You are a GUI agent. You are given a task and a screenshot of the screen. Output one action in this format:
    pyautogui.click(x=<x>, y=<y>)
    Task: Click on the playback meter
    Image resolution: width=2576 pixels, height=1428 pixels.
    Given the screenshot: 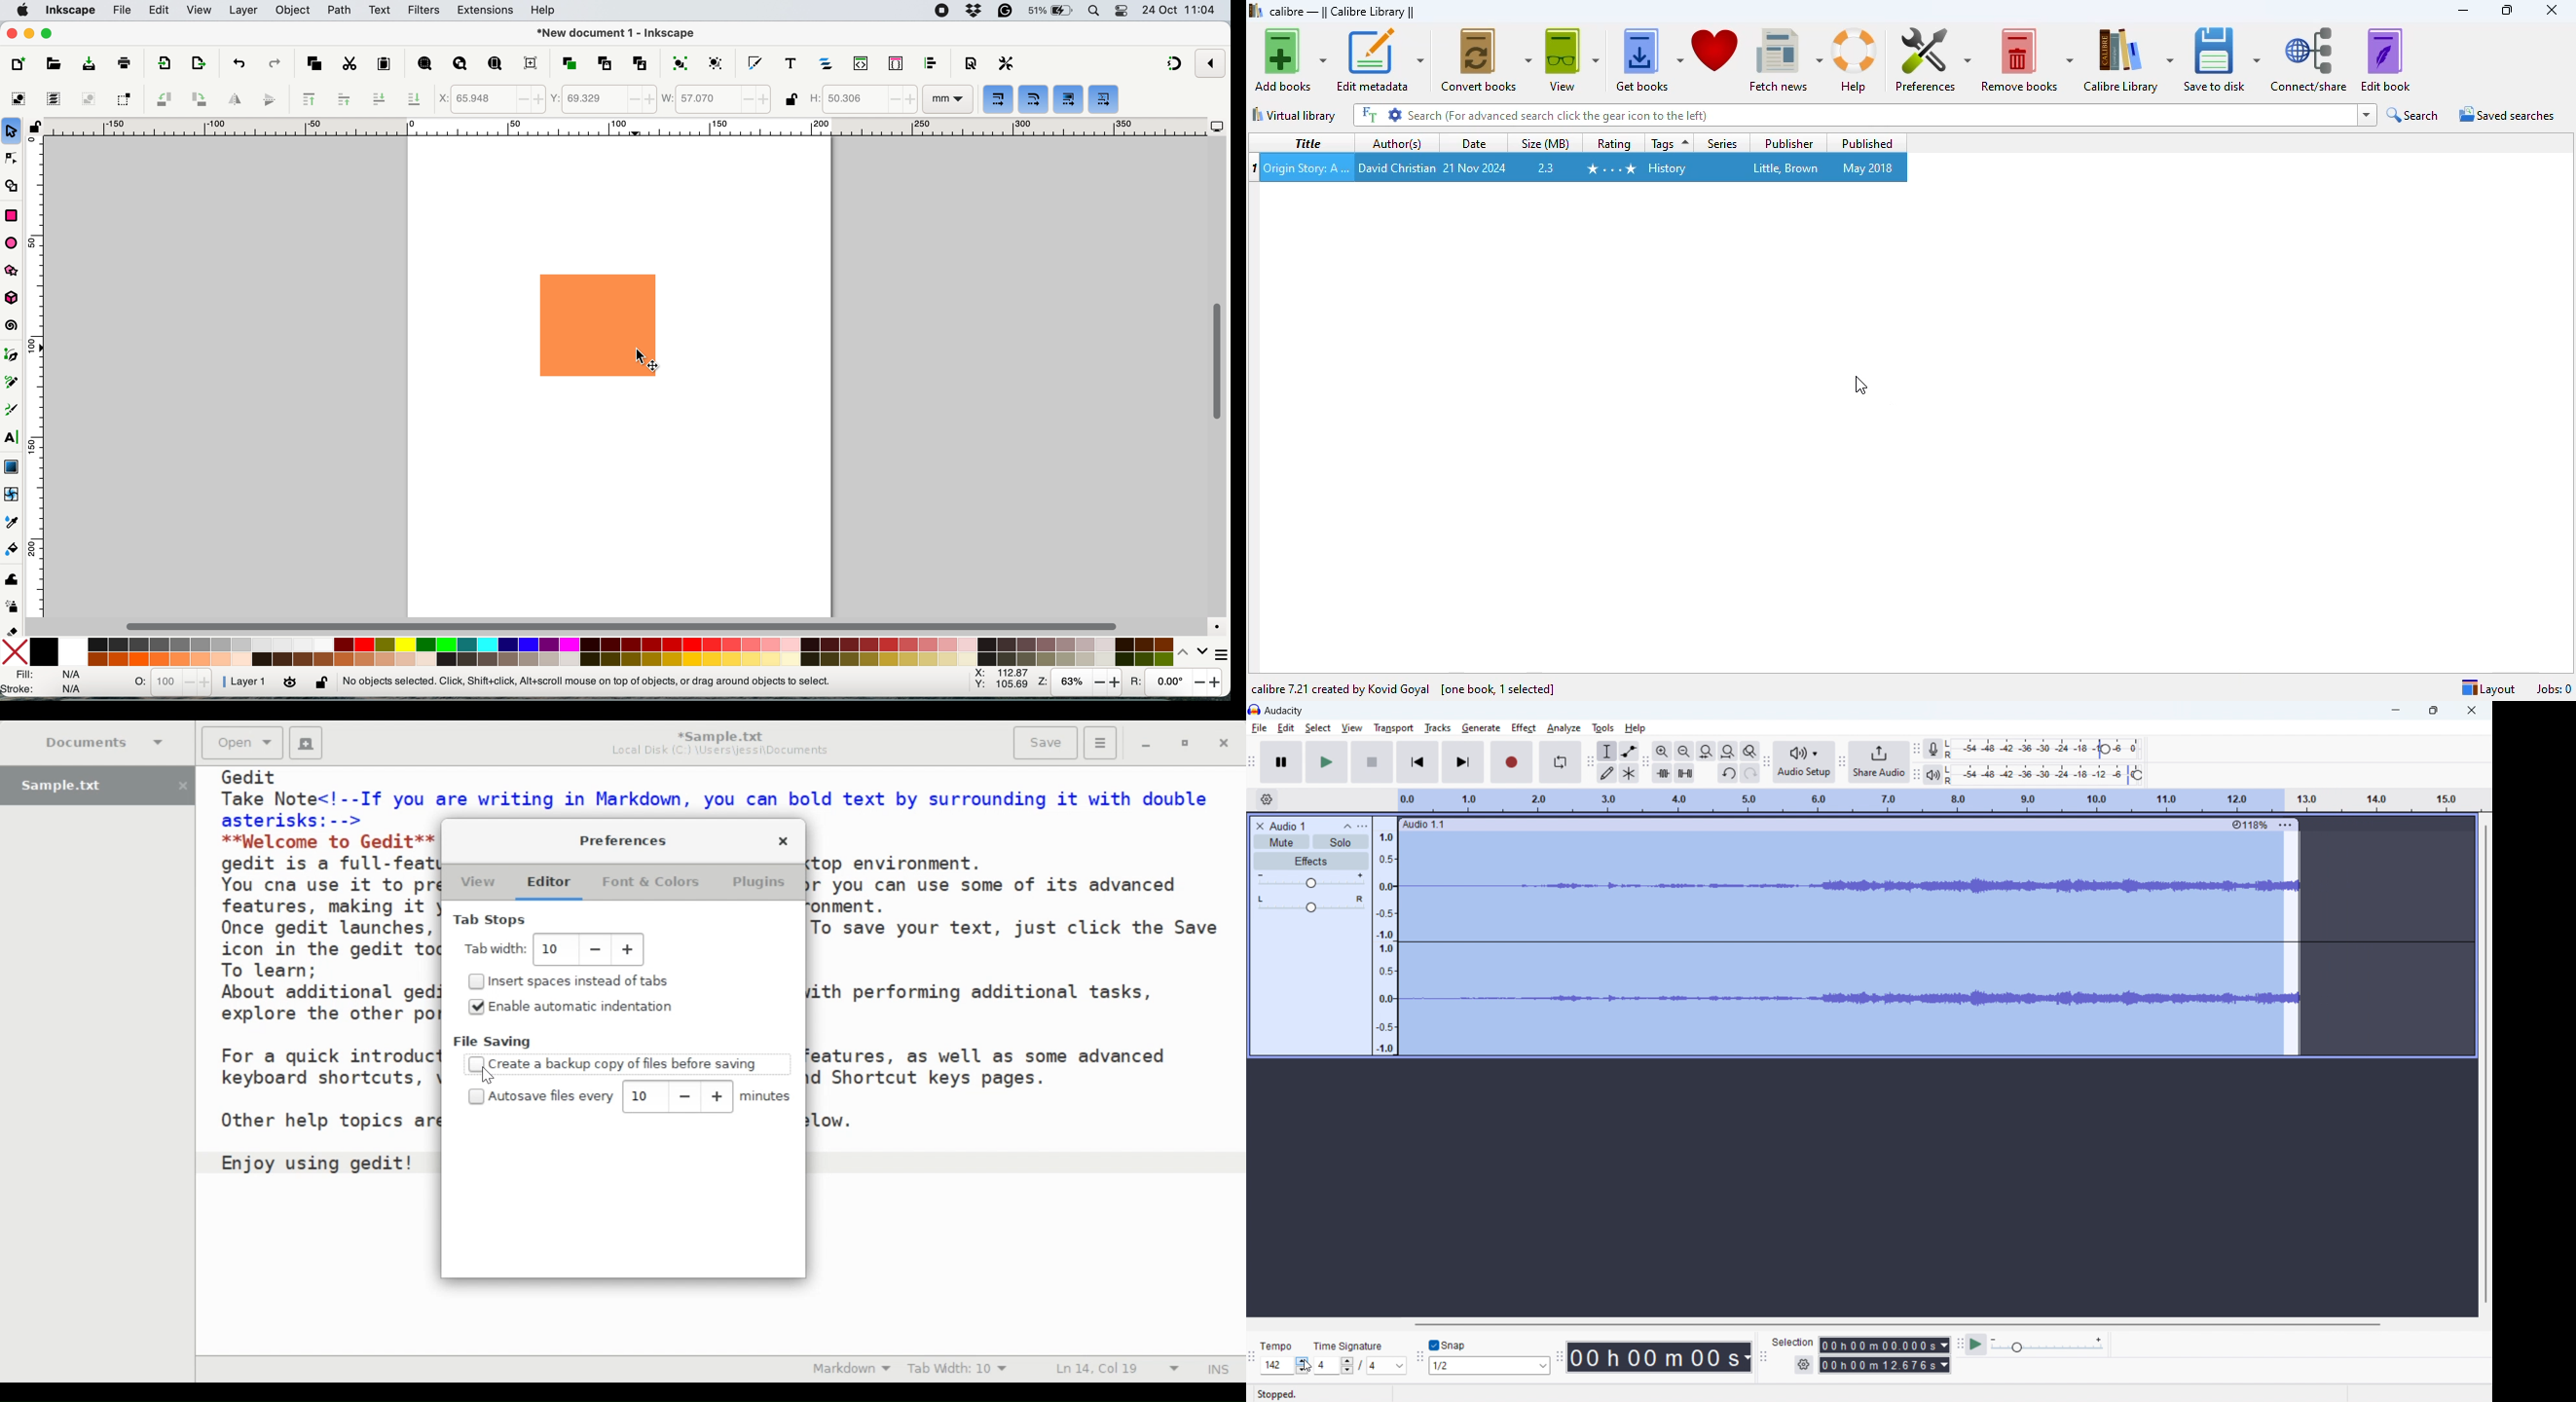 What is the action you would take?
    pyautogui.click(x=1931, y=774)
    